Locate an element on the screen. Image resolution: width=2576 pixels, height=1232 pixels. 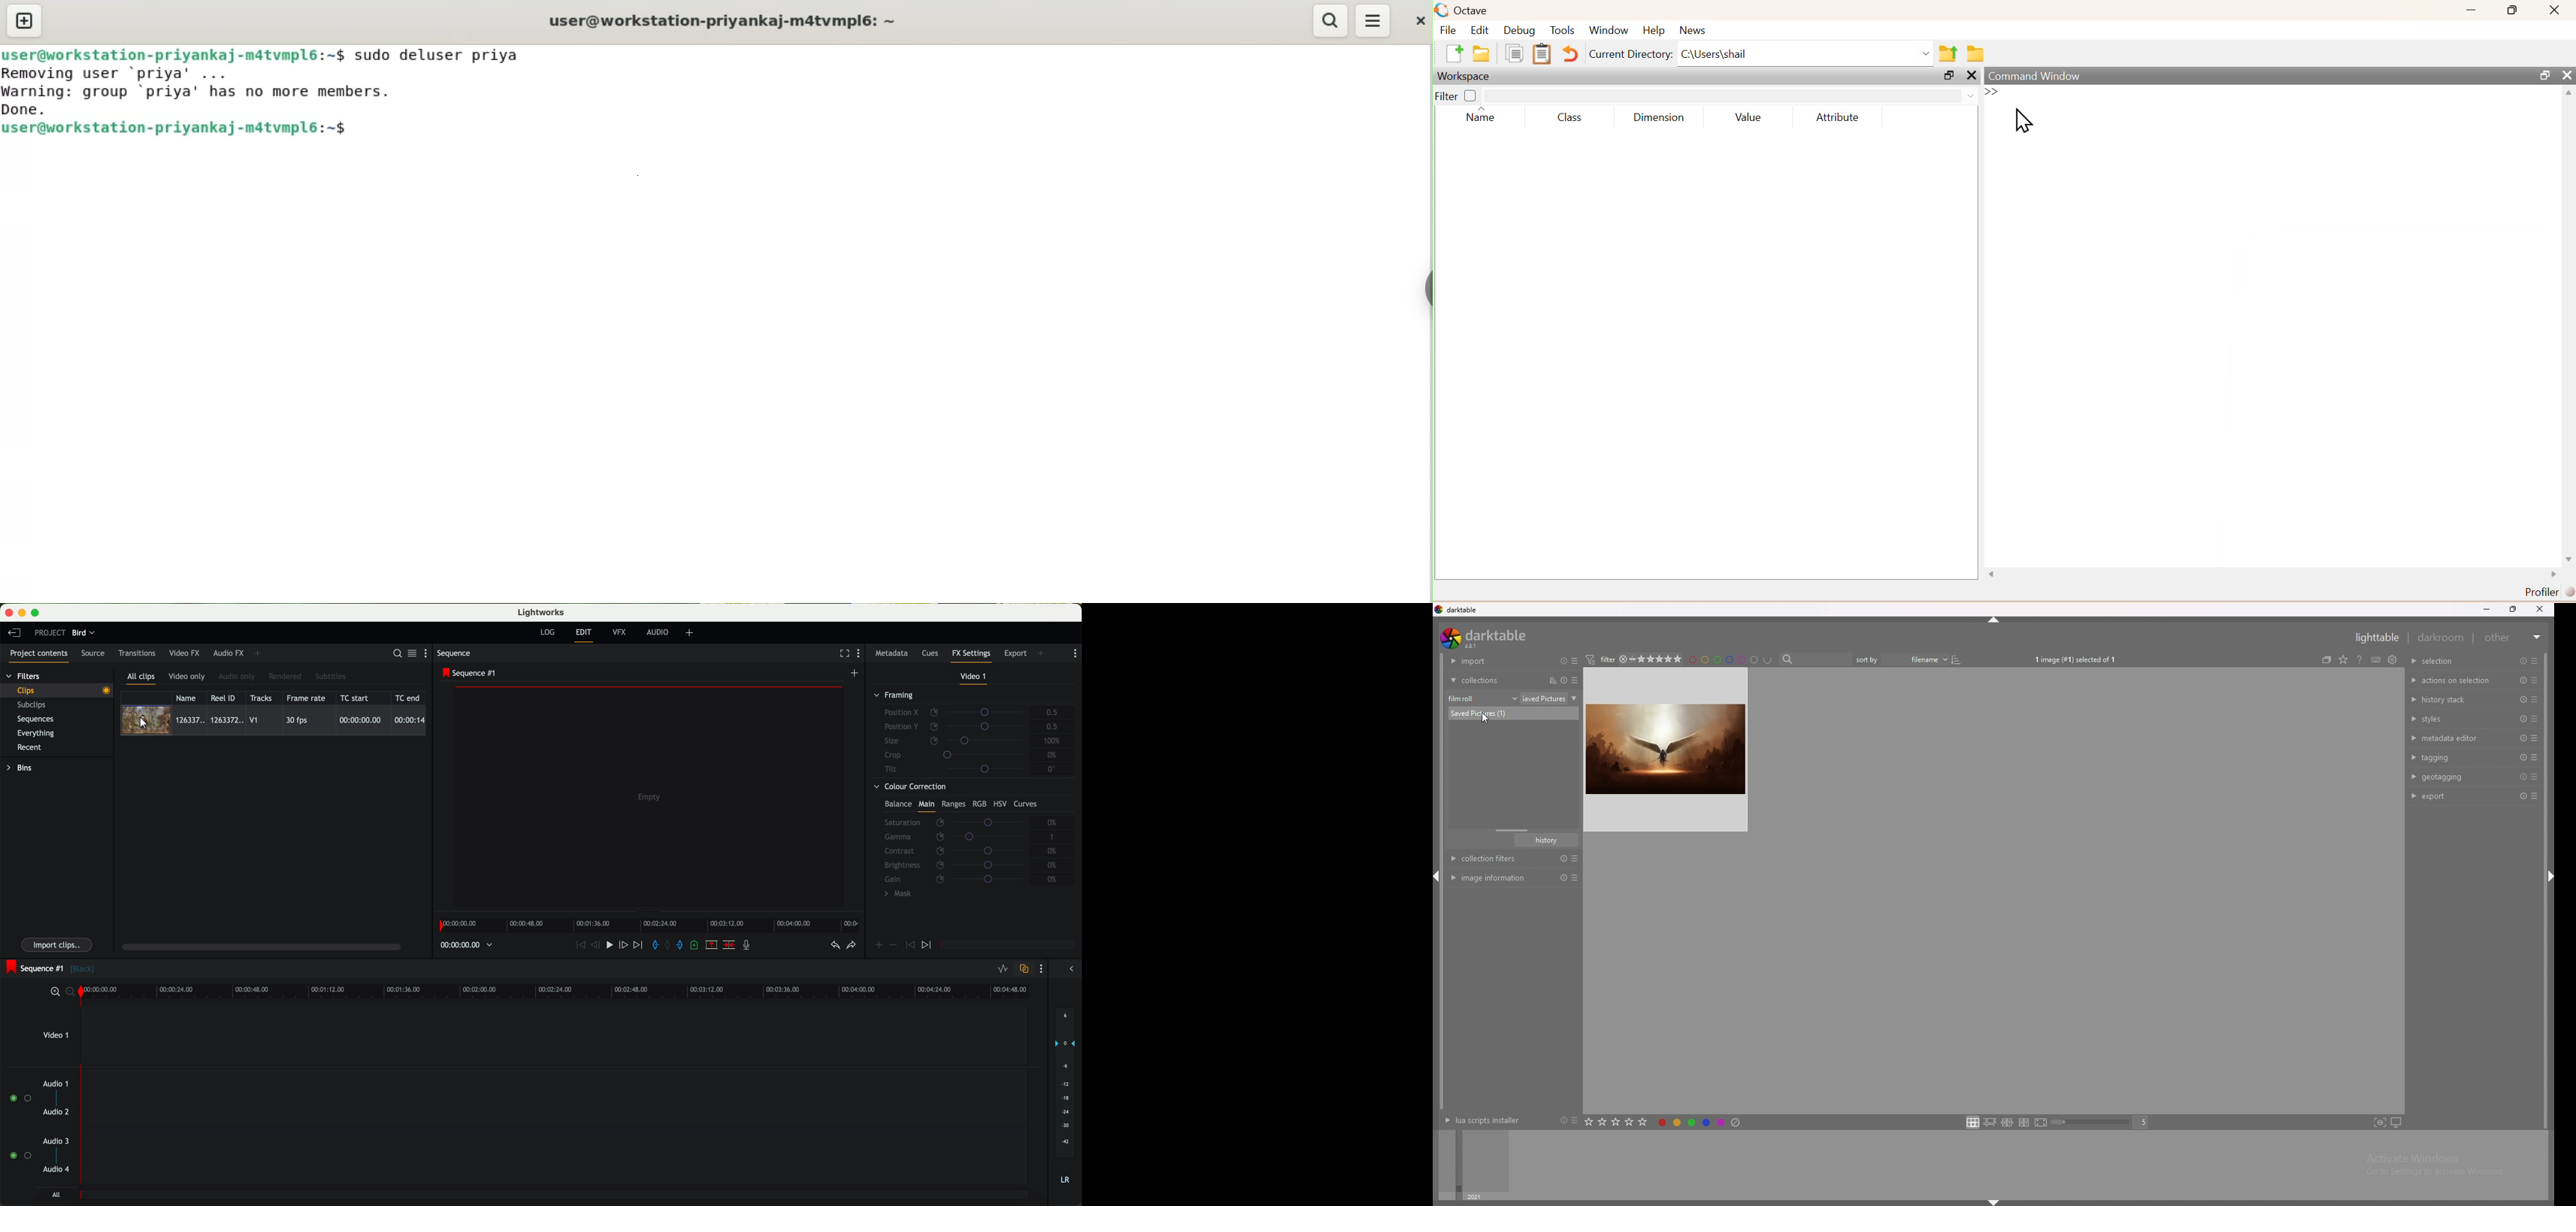
styles is located at coordinates (2457, 718).